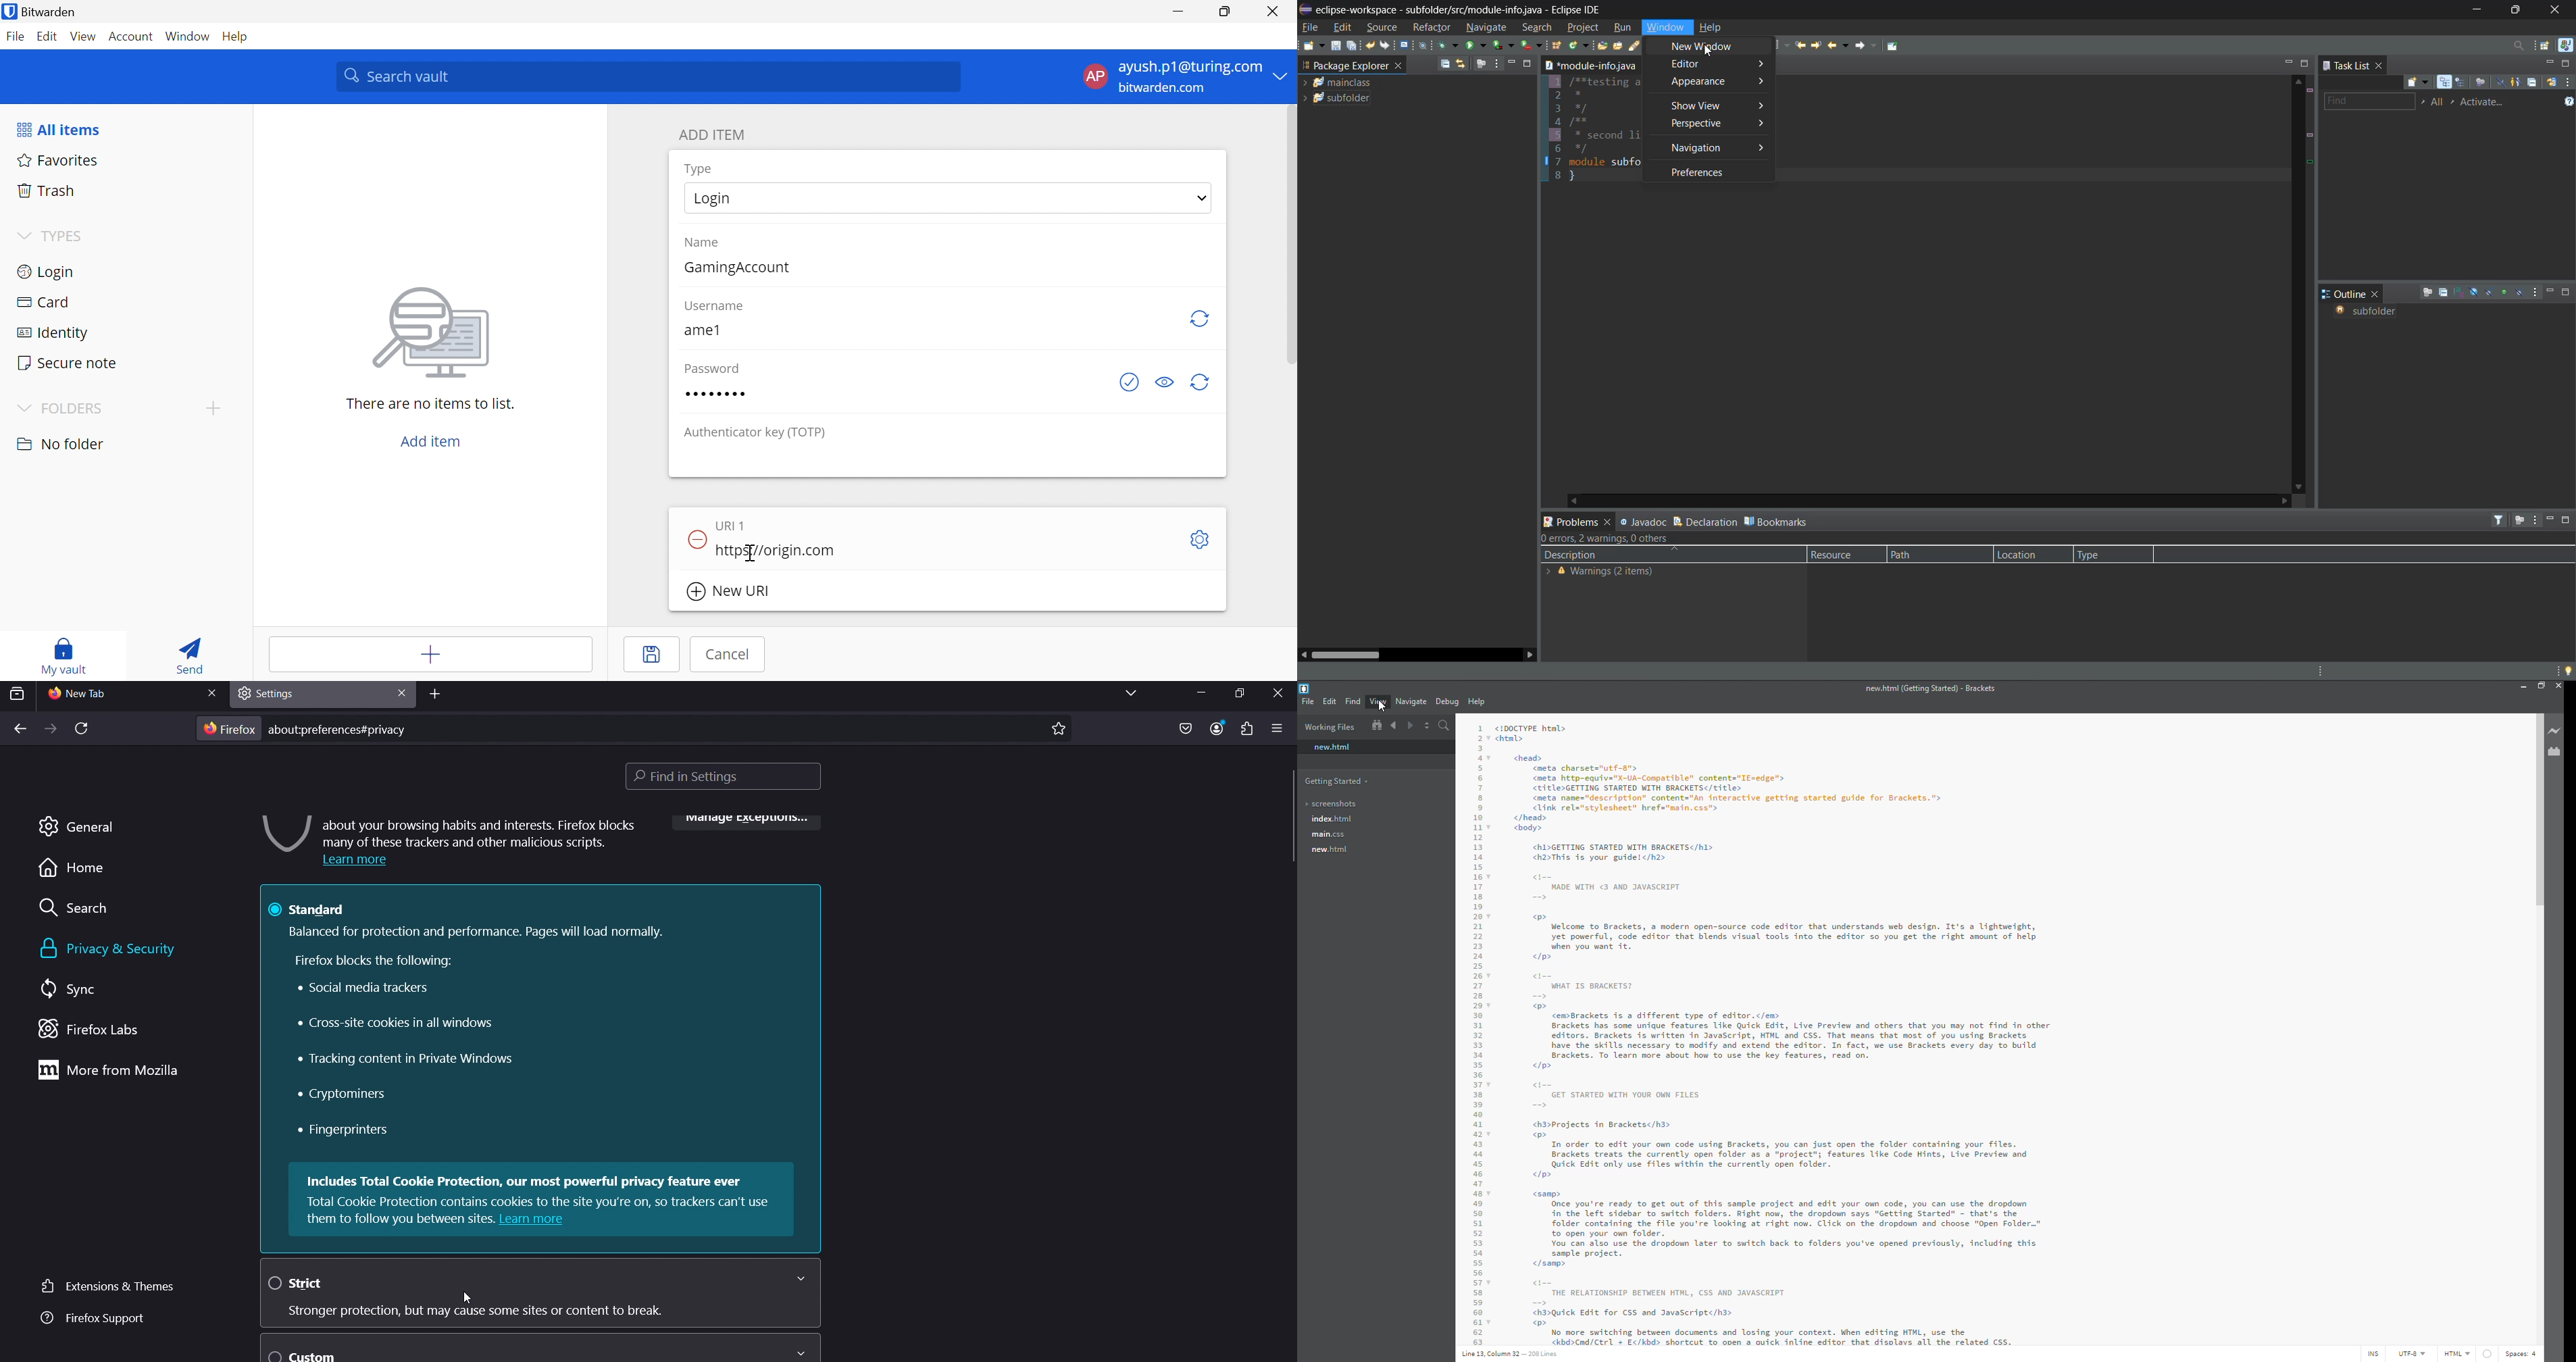 This screenshot has height=1372, width=2576. What do you see at coordinates (1529, 64) in the screenshot?
I see `maximize` at bounding box center [1529, 64].